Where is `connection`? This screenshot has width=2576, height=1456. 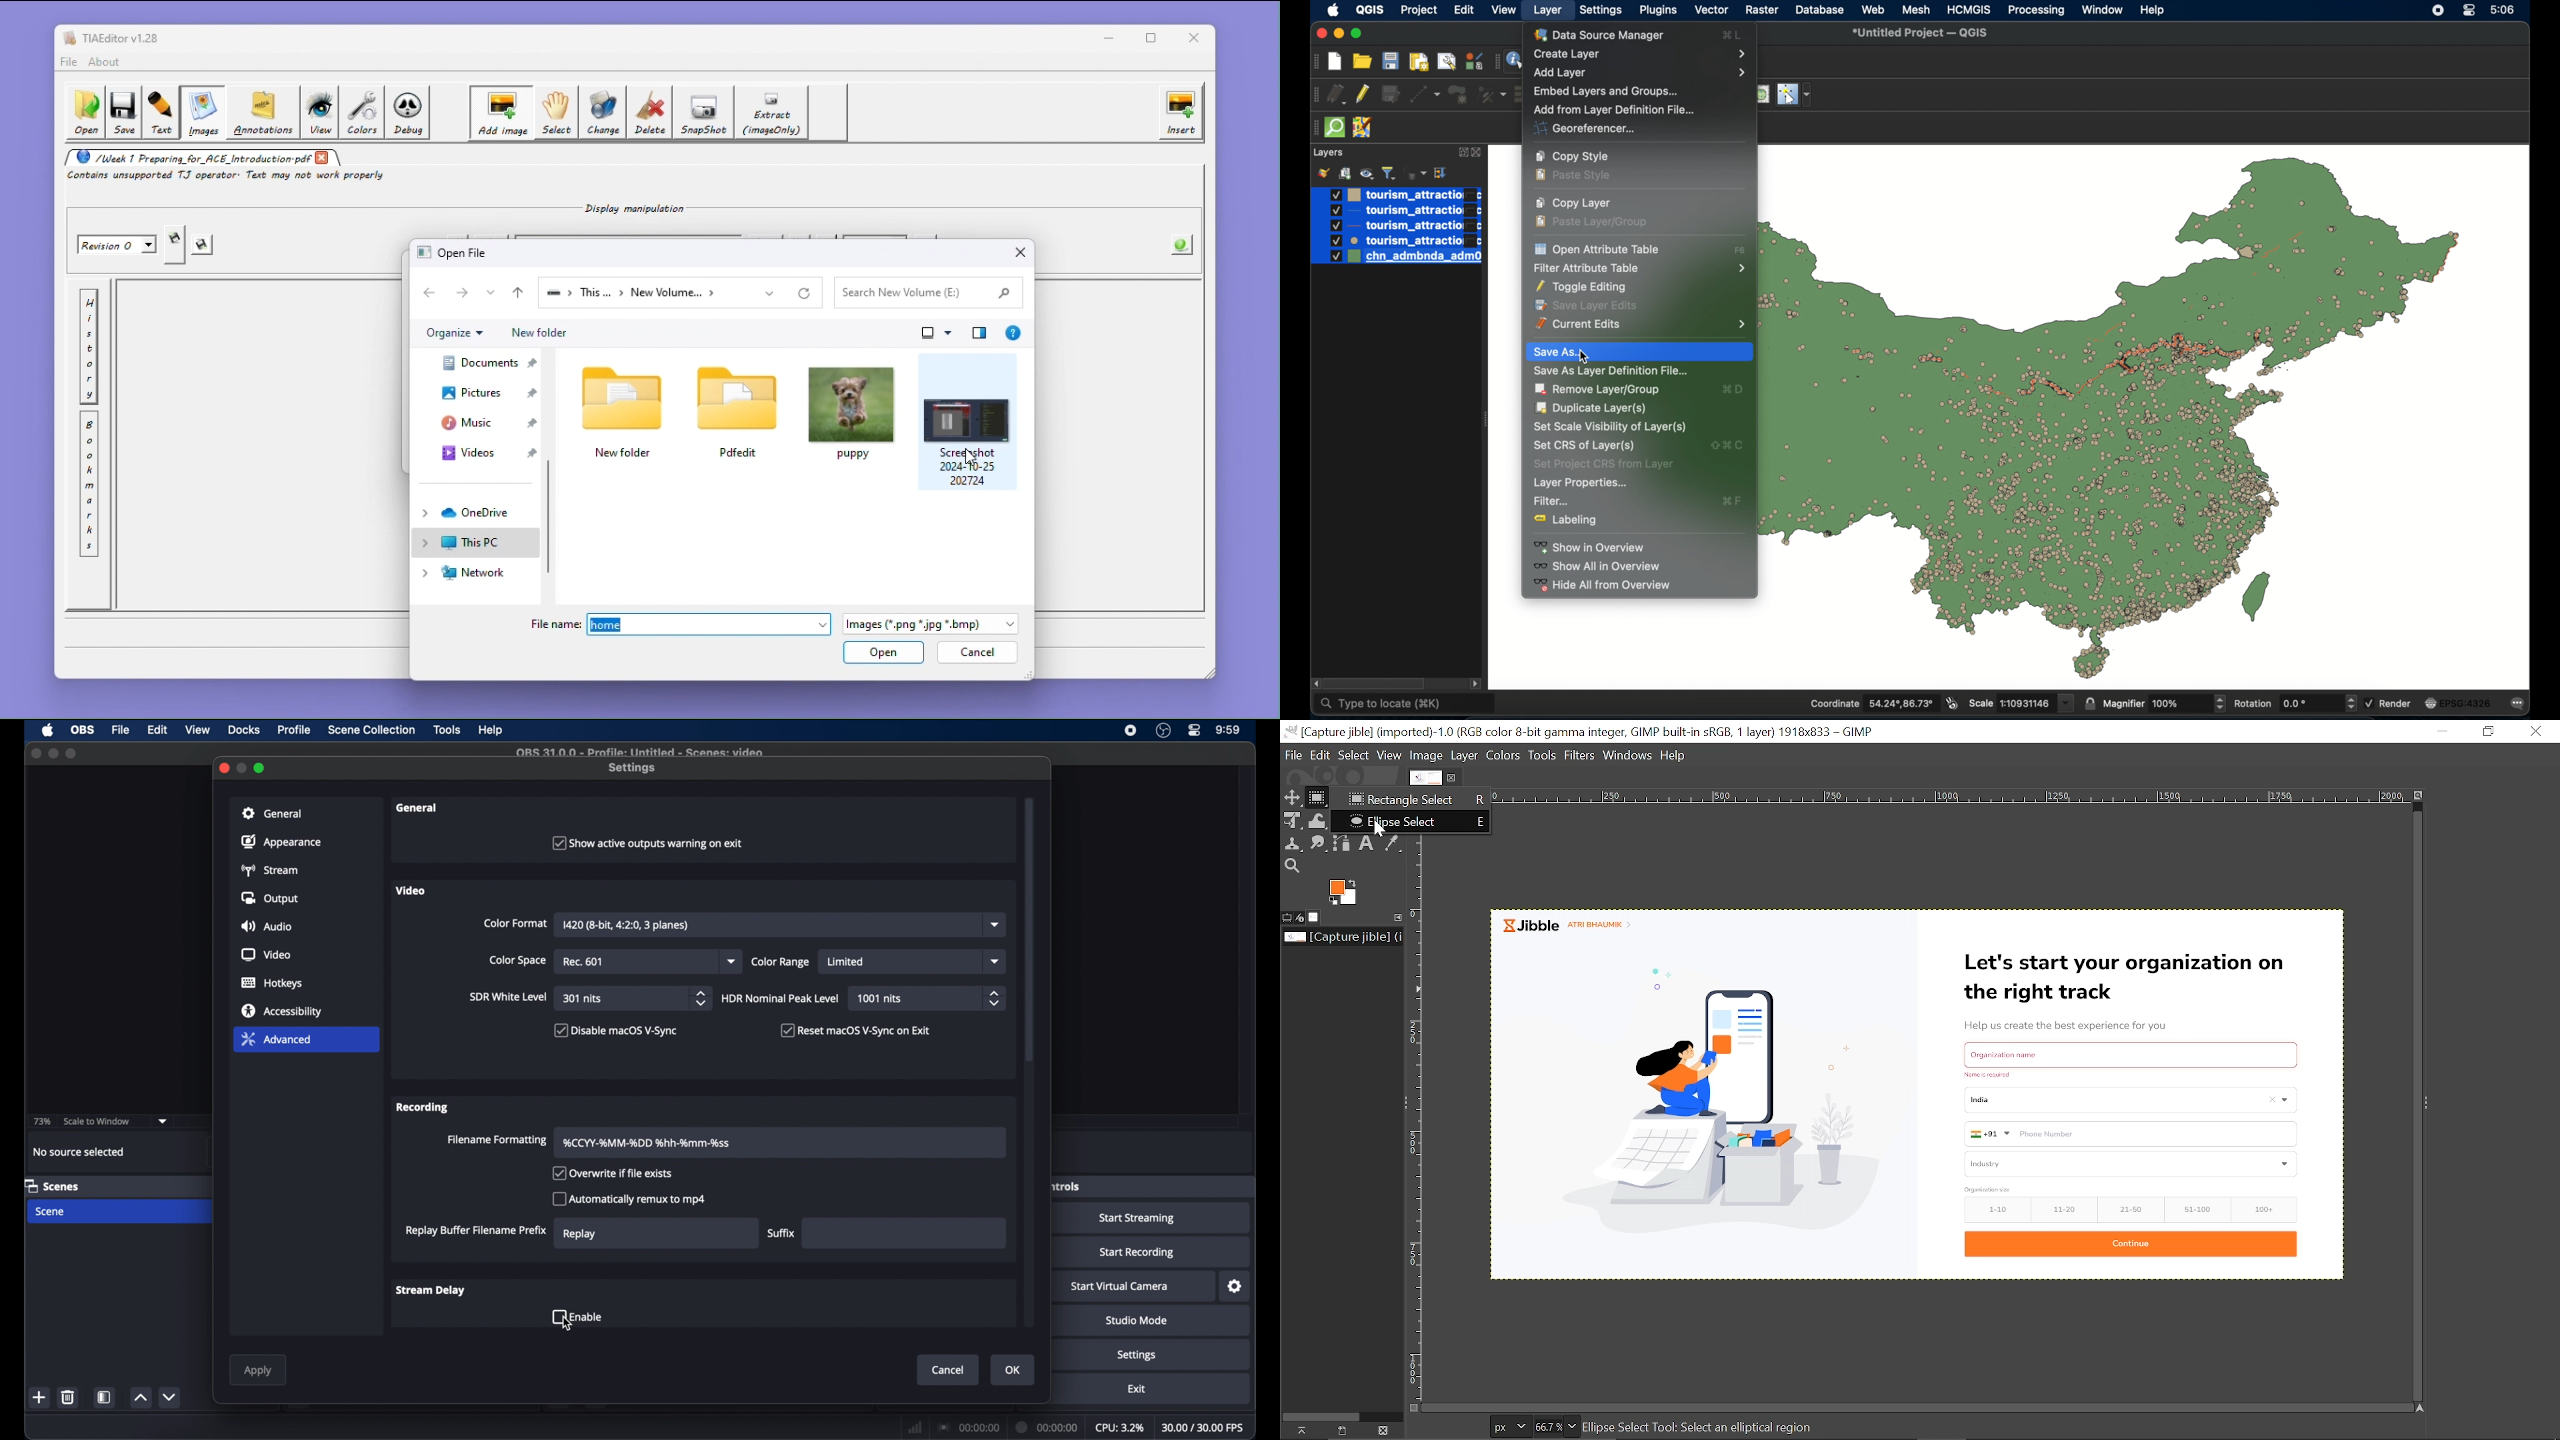
connection is located at coordinates (969, 1426).